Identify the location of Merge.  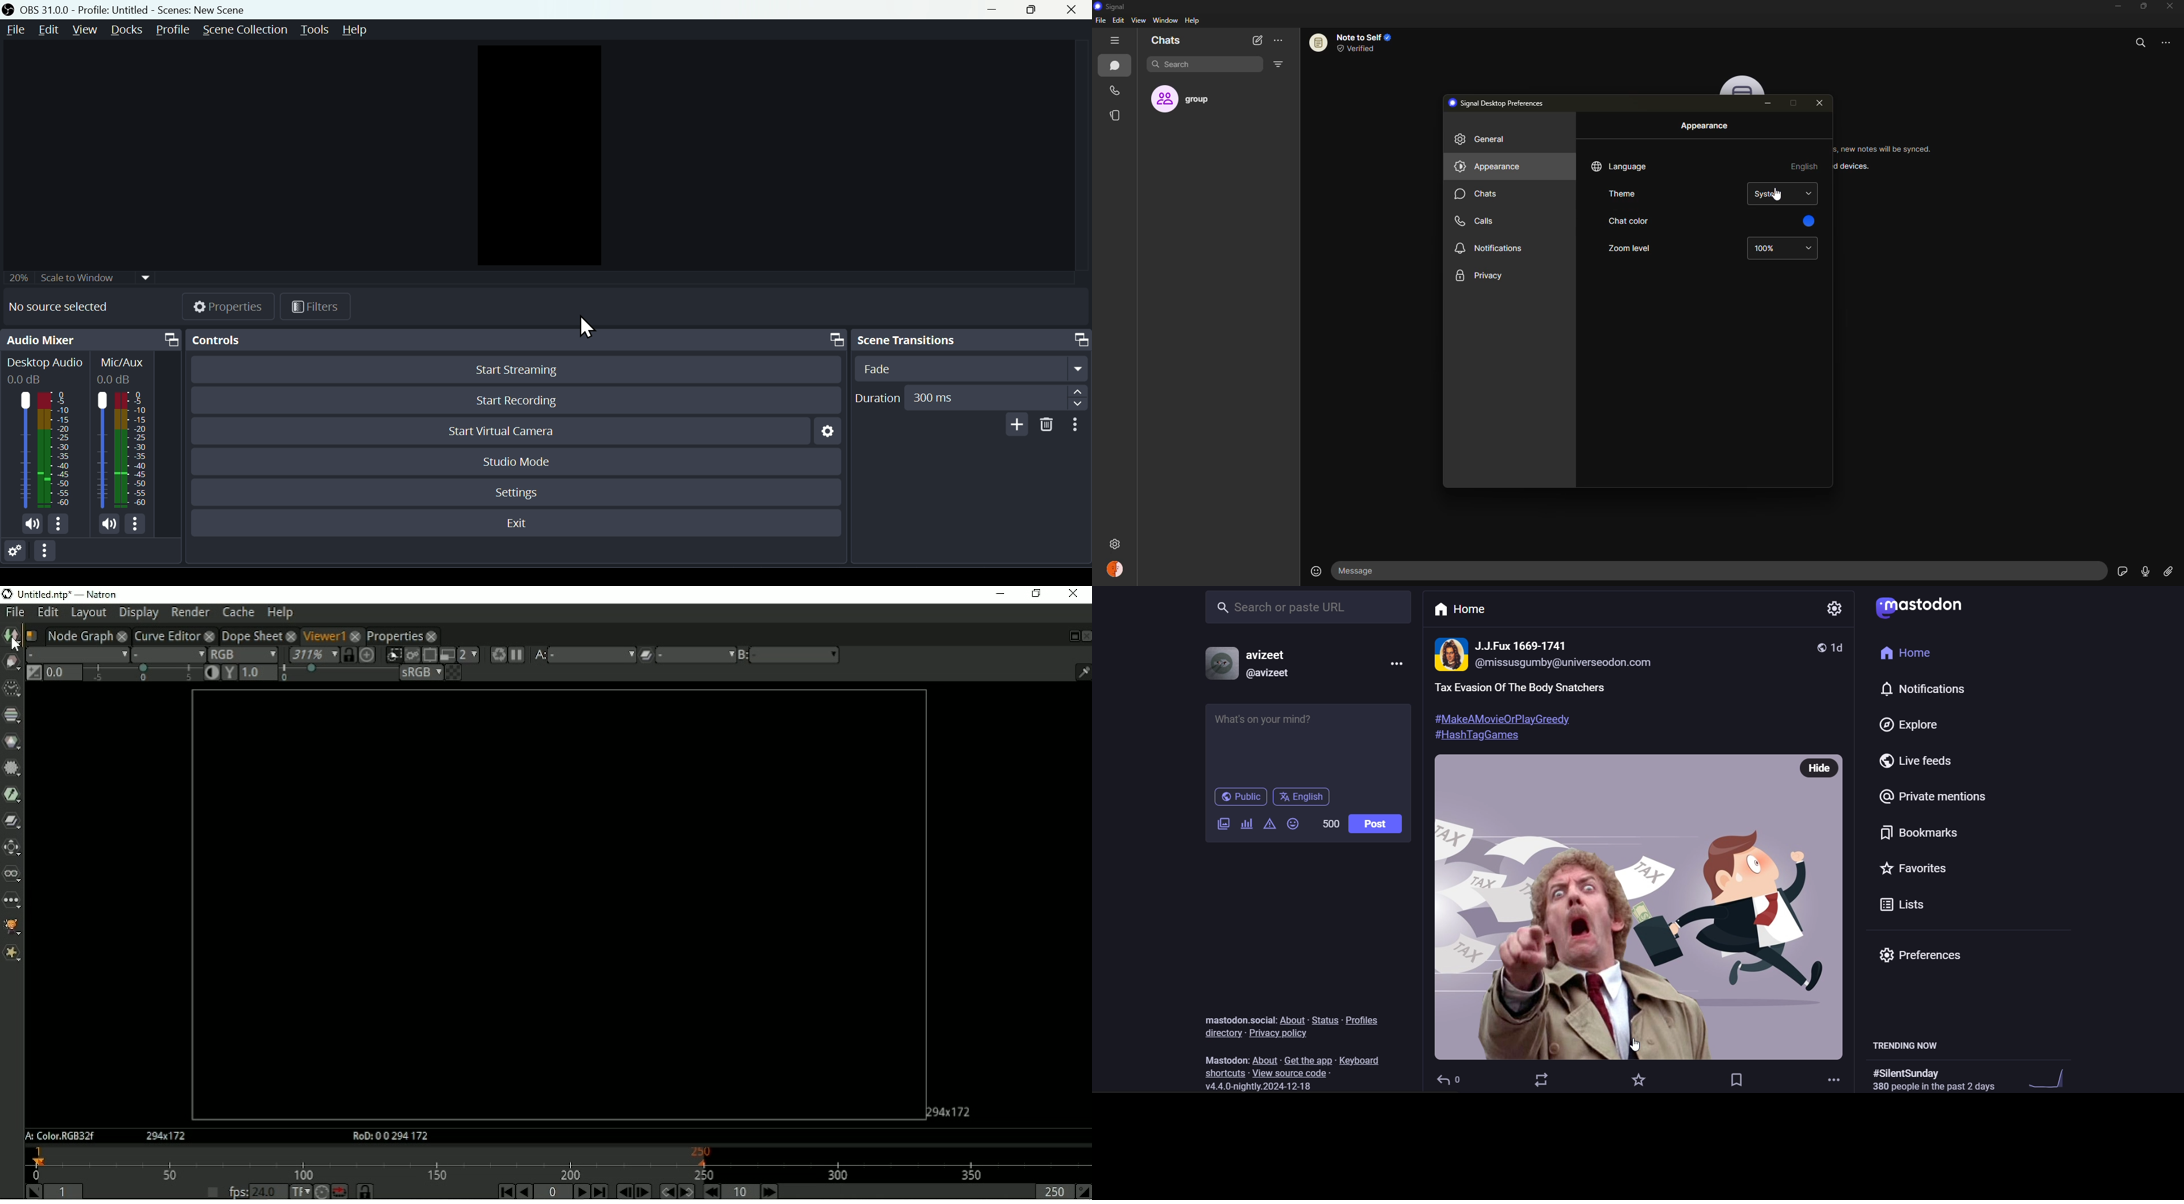
(13, 820).